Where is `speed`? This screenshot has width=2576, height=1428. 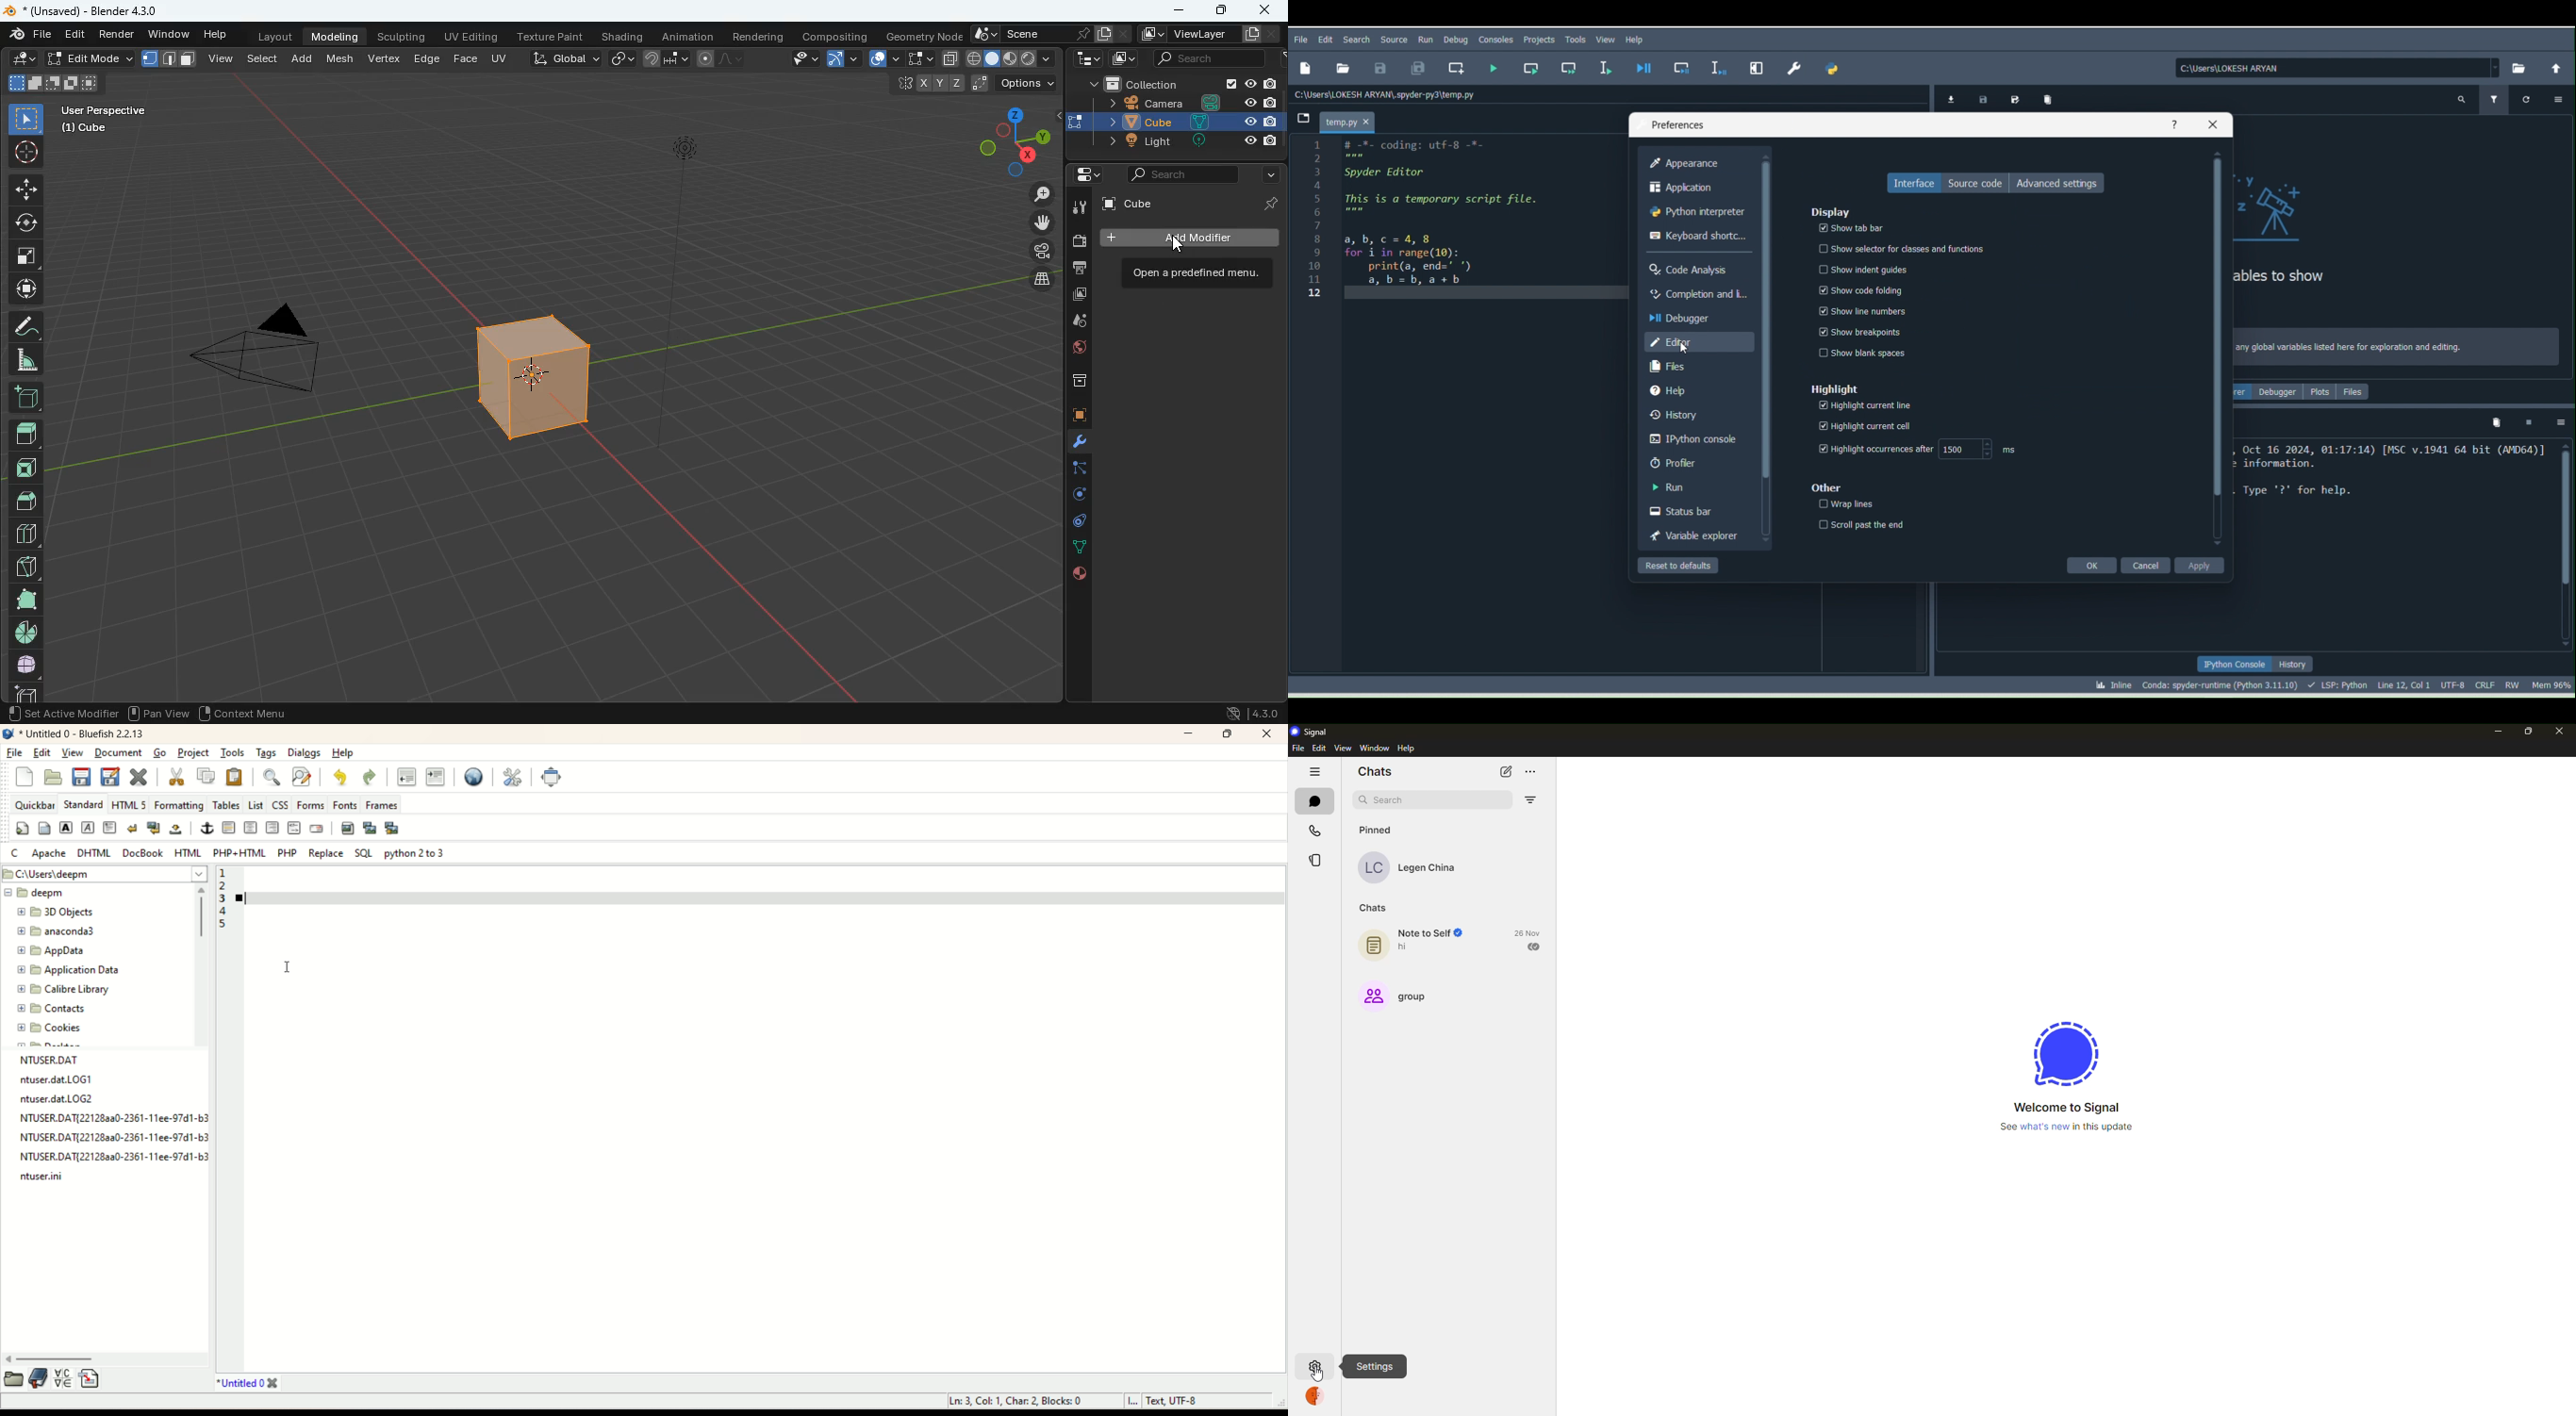 speed is located at coordinates (1987, 447).